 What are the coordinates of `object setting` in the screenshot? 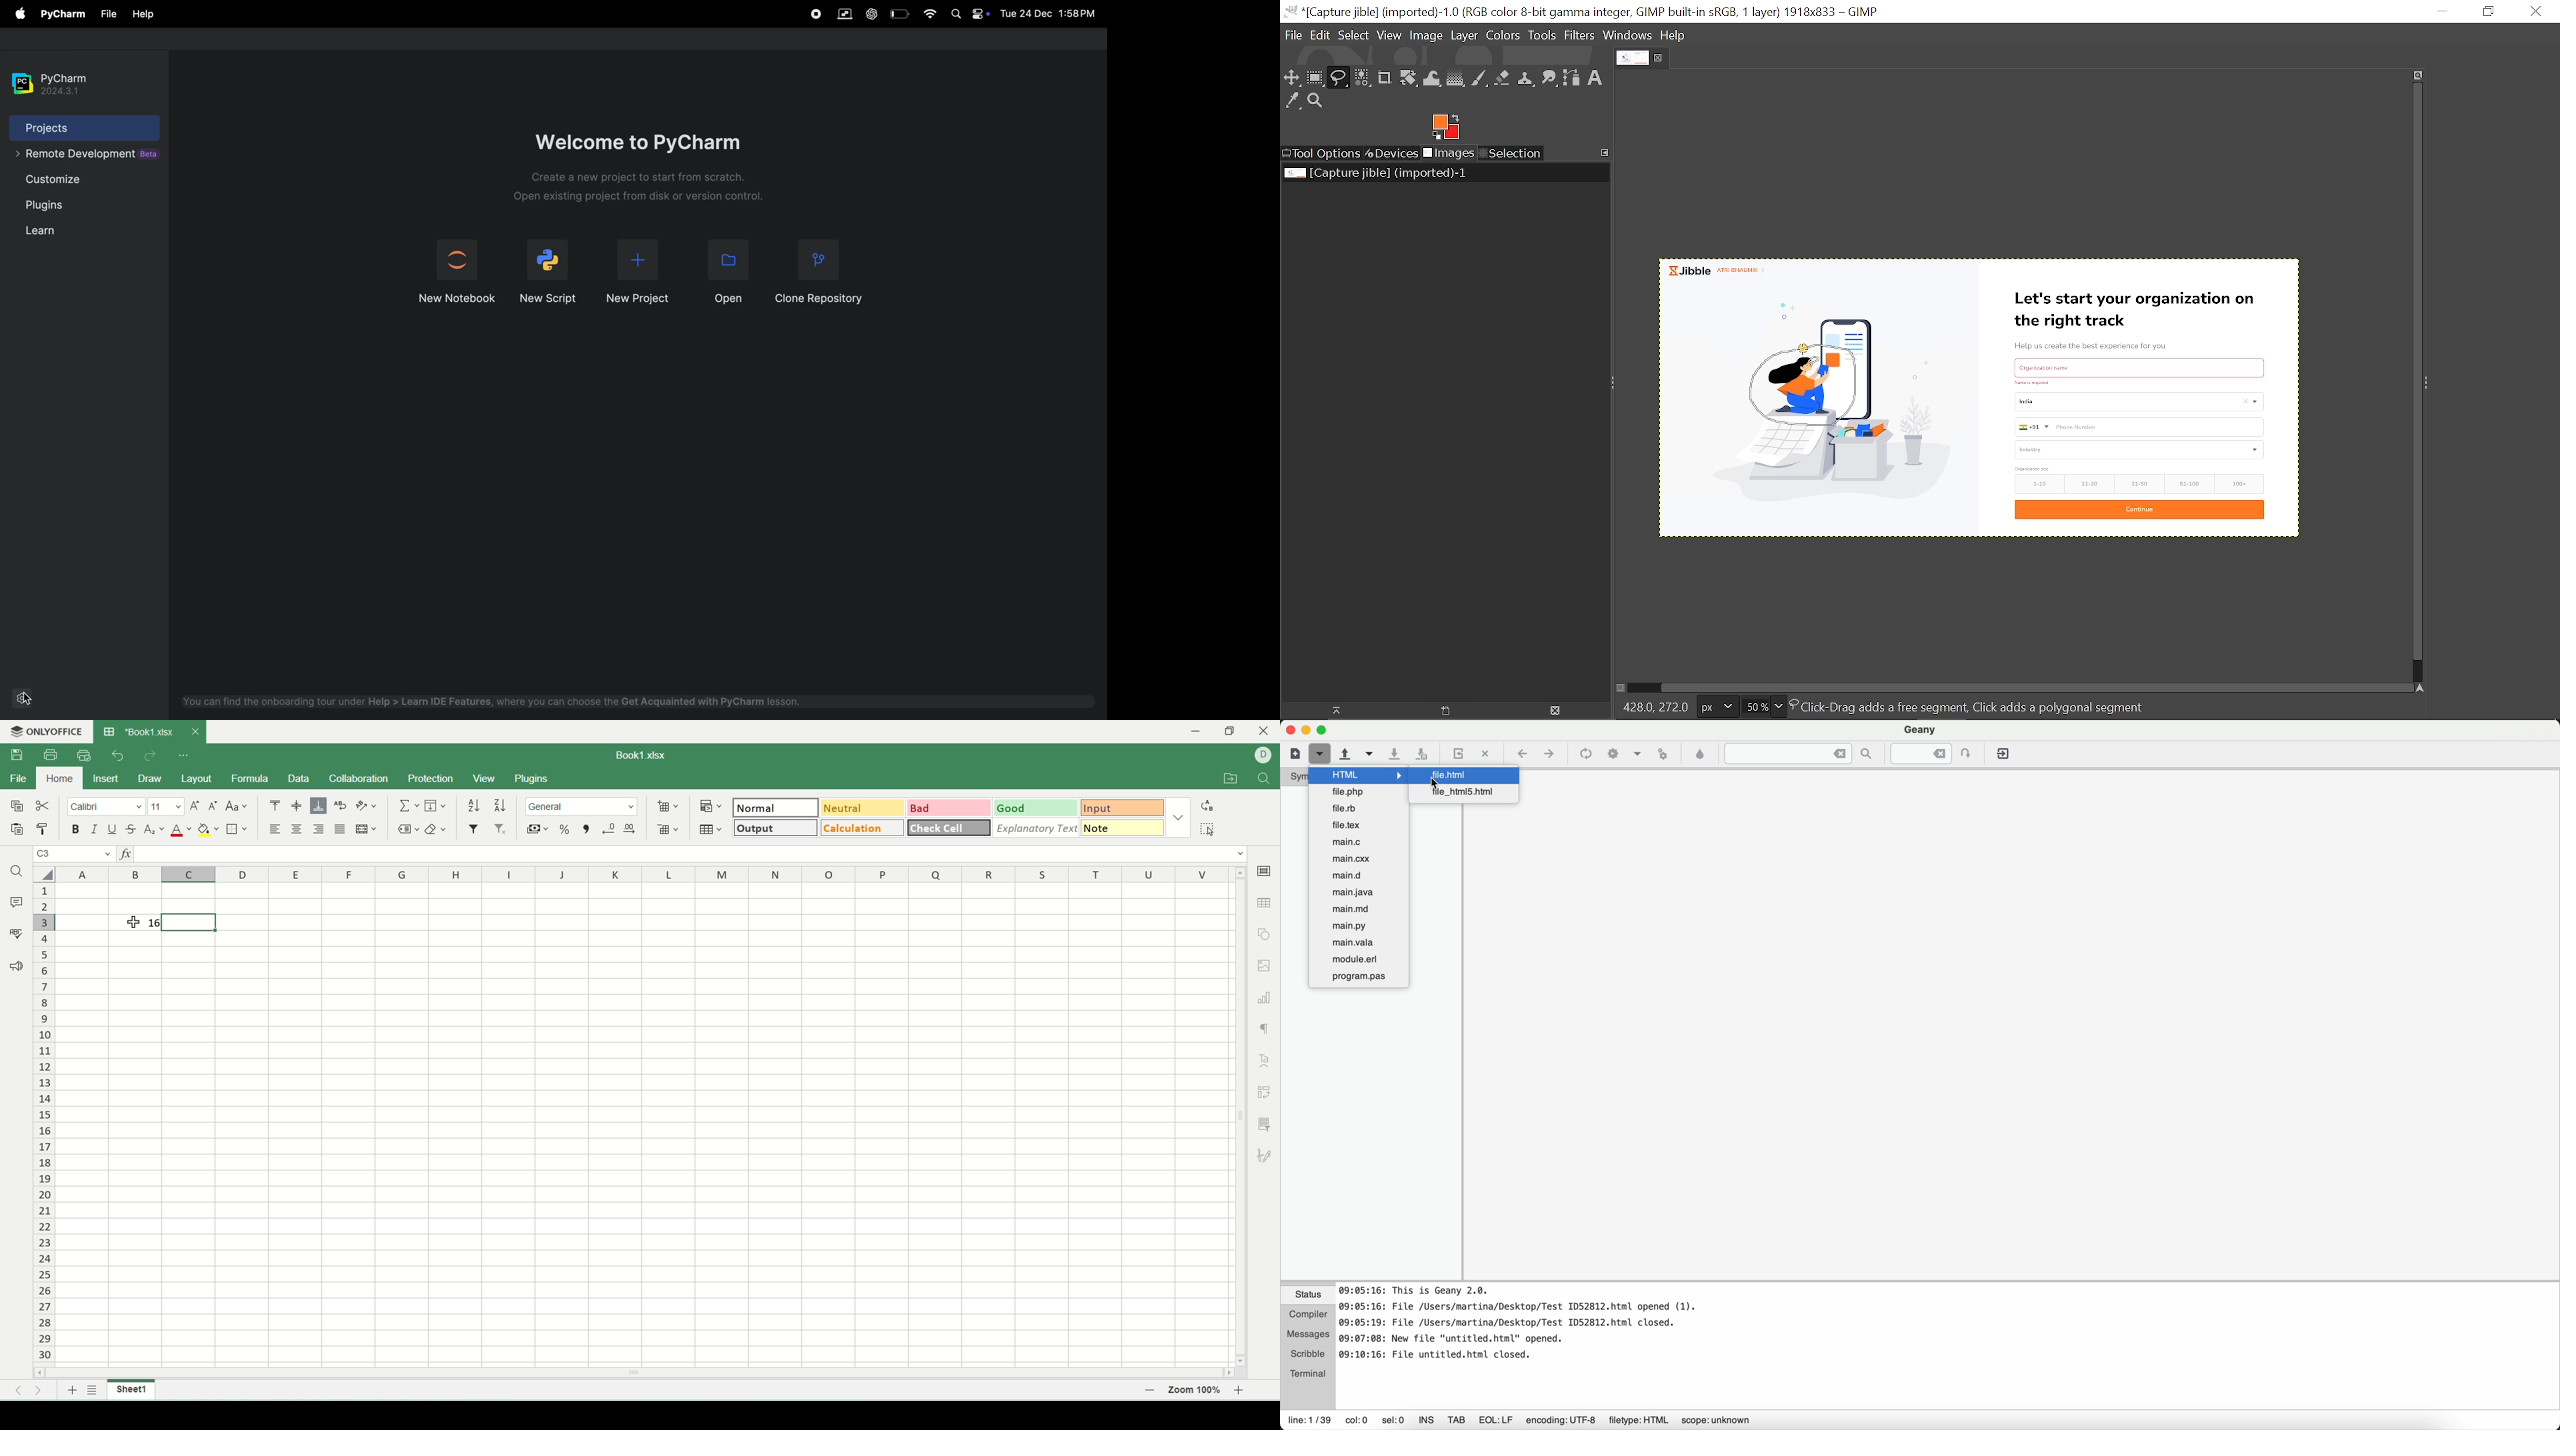 It's located at (1265, 934).